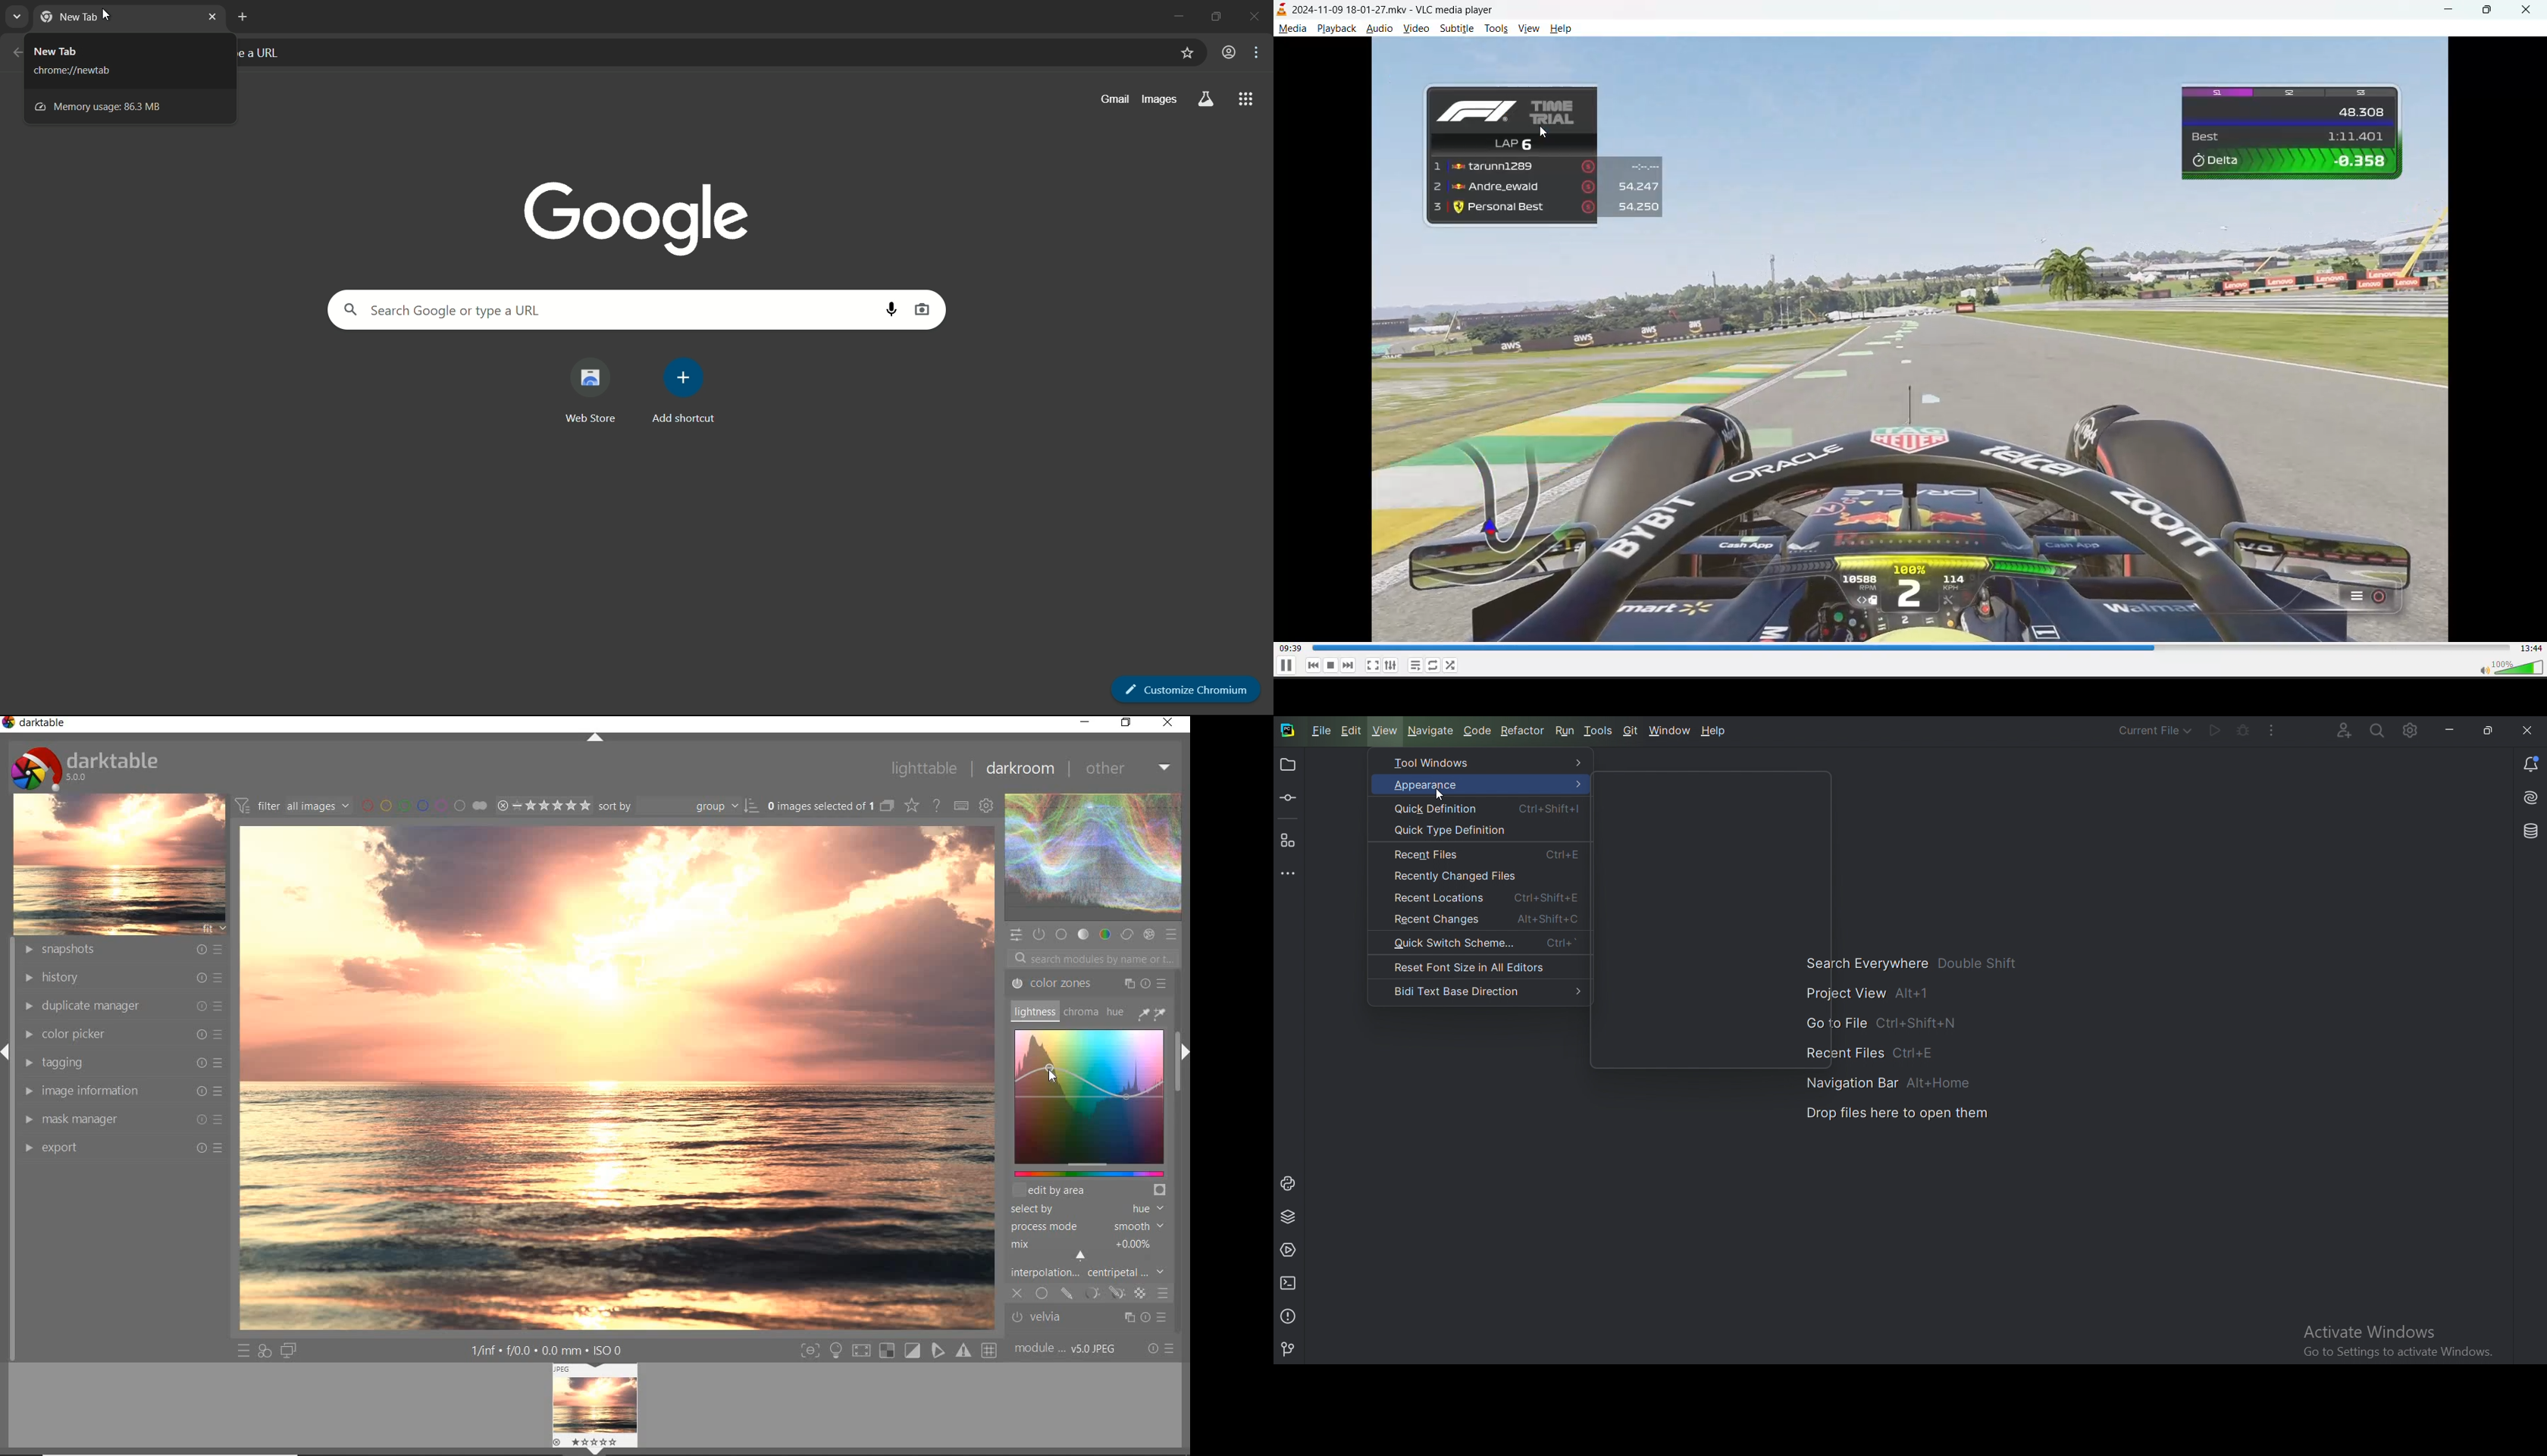 Image resolution: width=2548 pixels, height=1456 pixels. Describe the element at coordinates (1171, 724) in the screenshot. I see `close` at that location.